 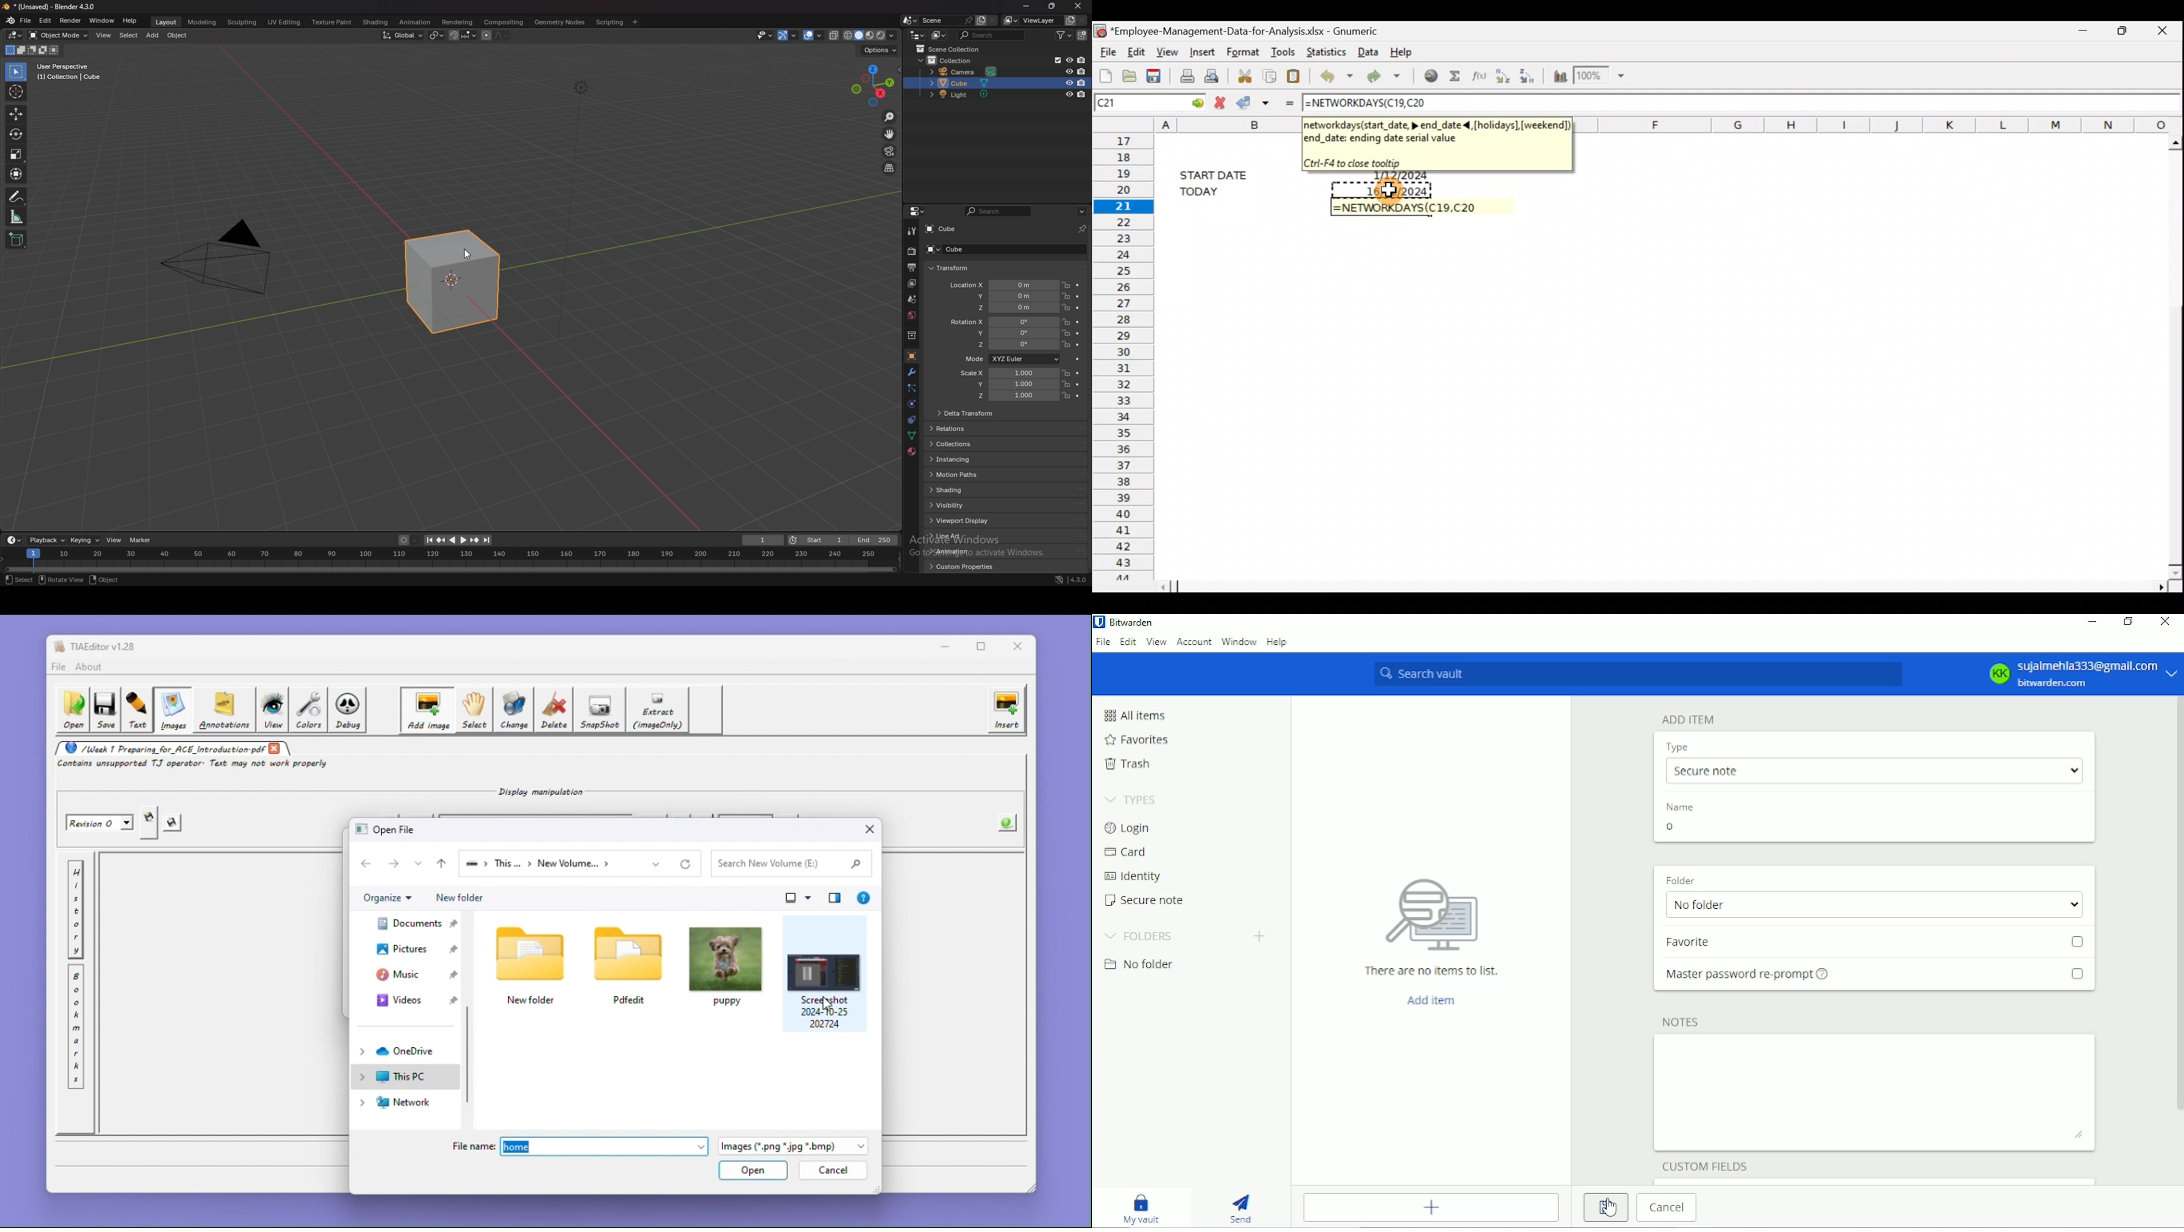 What do you see at coordinates (1502, 77) in the screenshot?
I see `Sort in Ascending order` at bounding box center [1502, 77].